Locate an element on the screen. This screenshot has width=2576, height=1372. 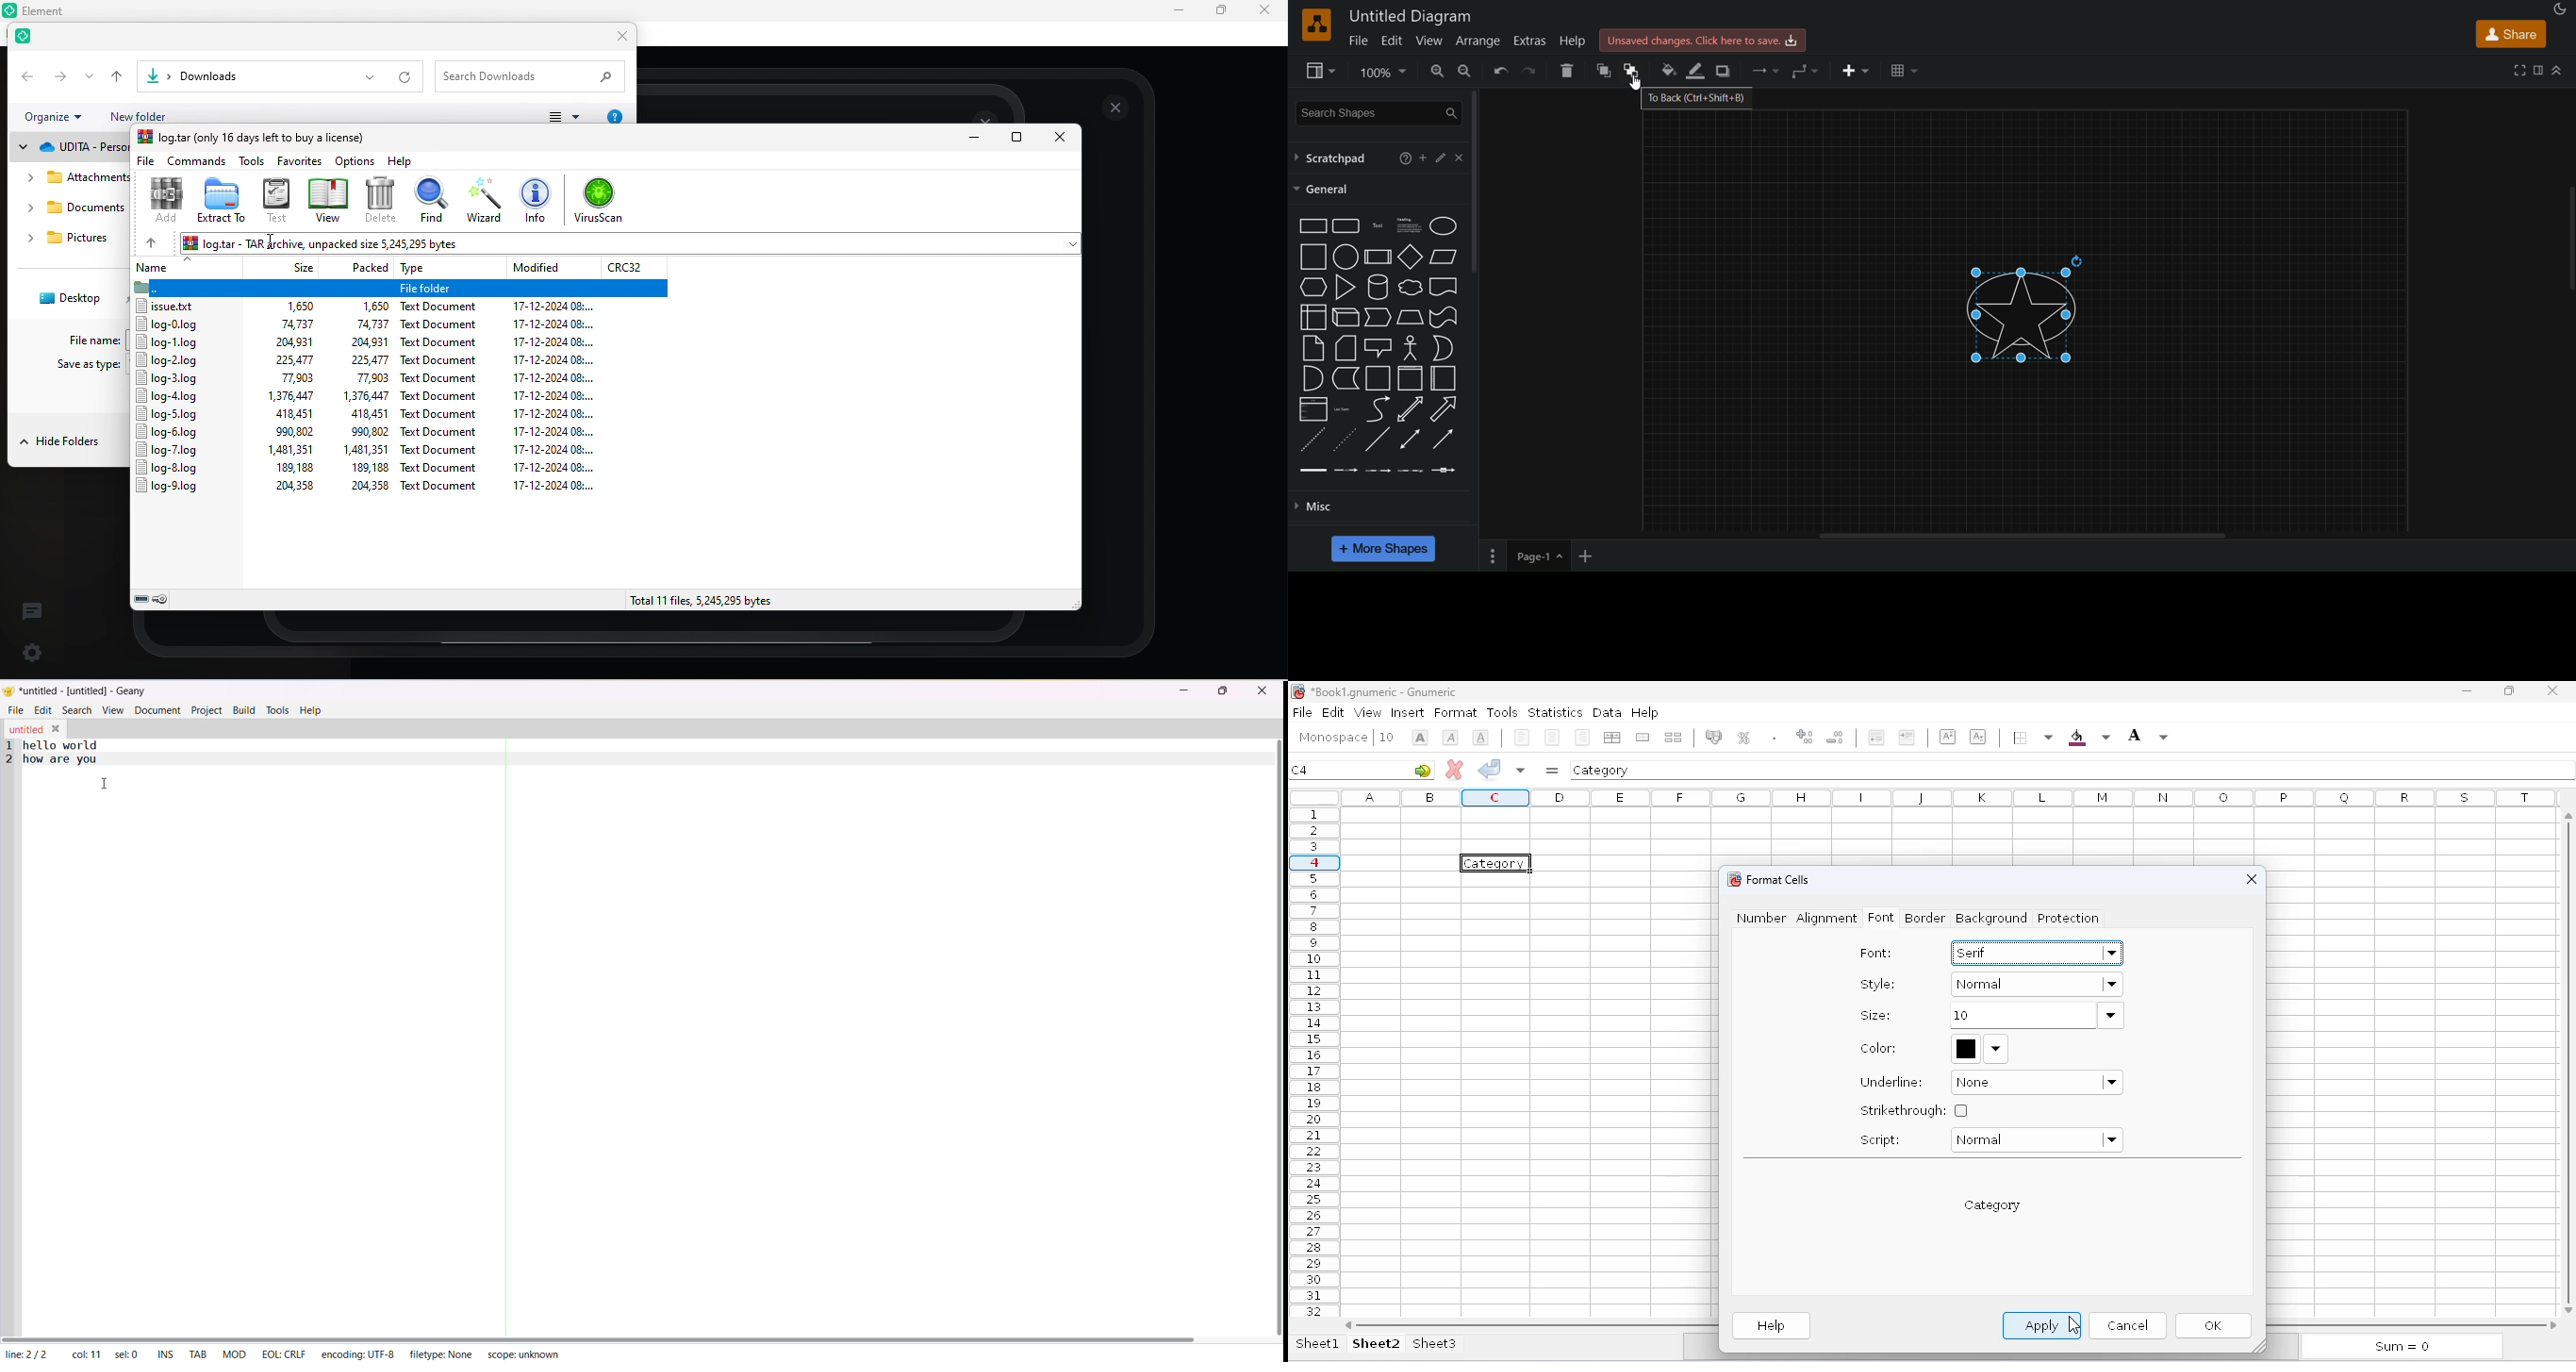
title is located at coordinates (1411, 16).